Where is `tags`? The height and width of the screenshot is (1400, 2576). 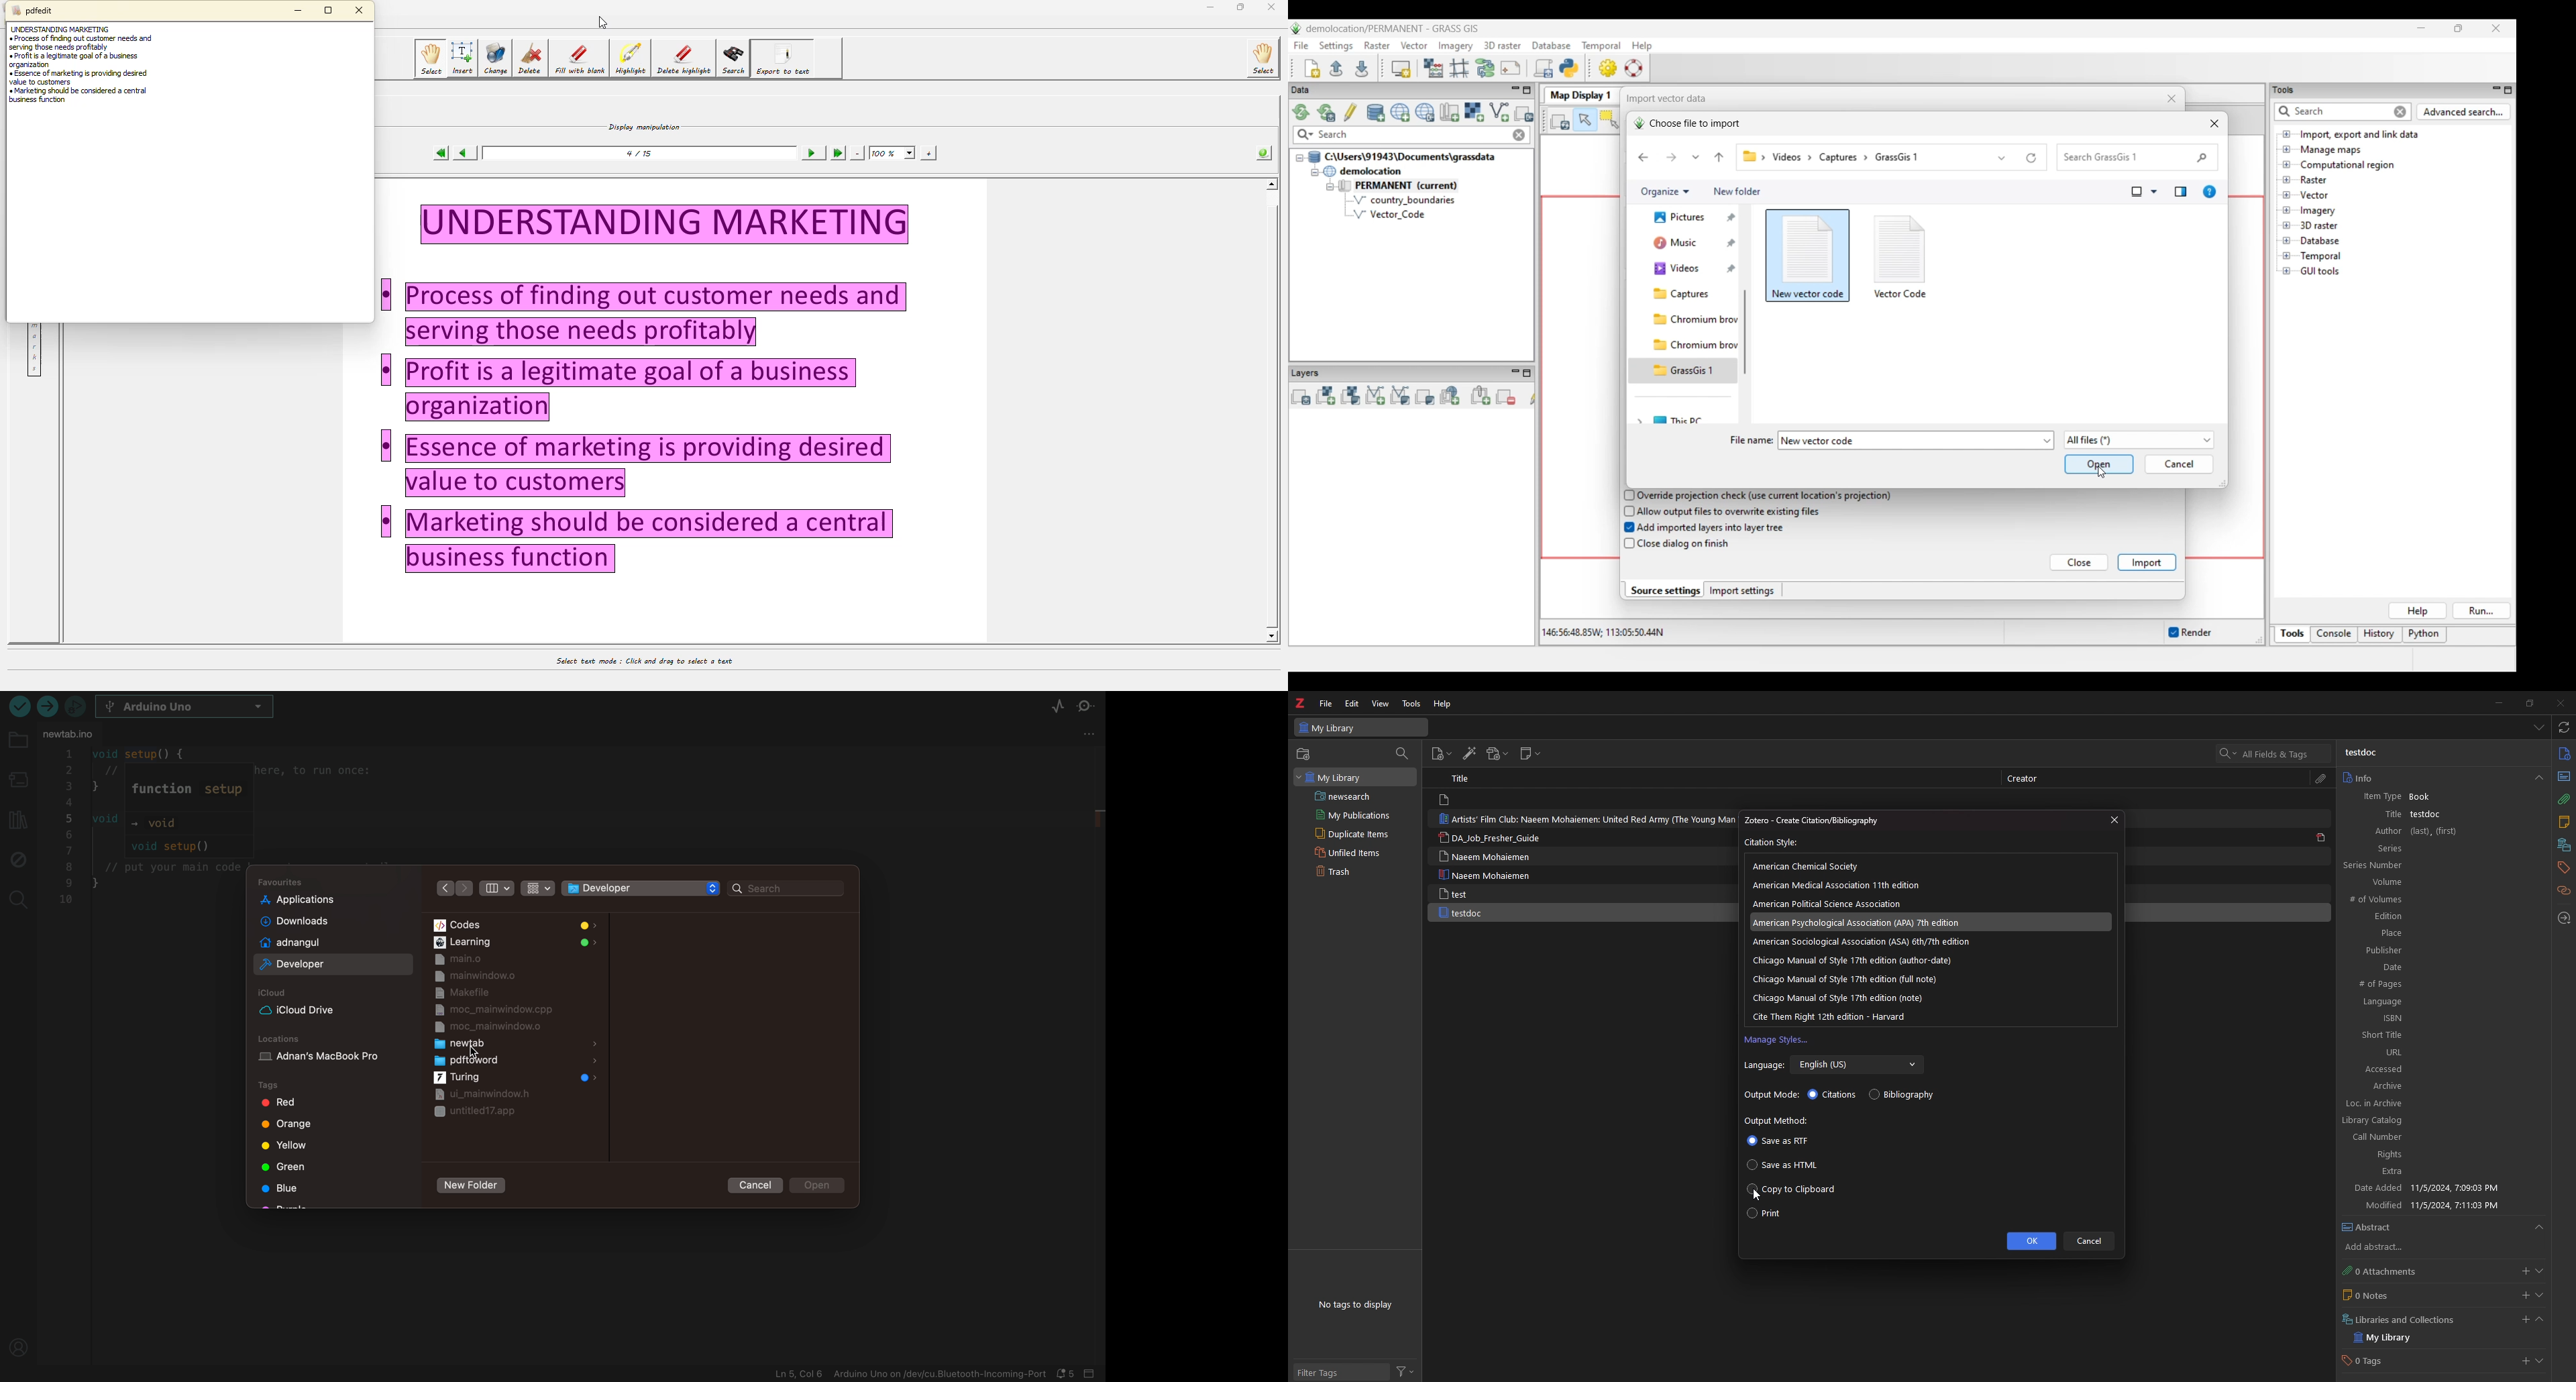 tags is located at coordinates (2563, 867).